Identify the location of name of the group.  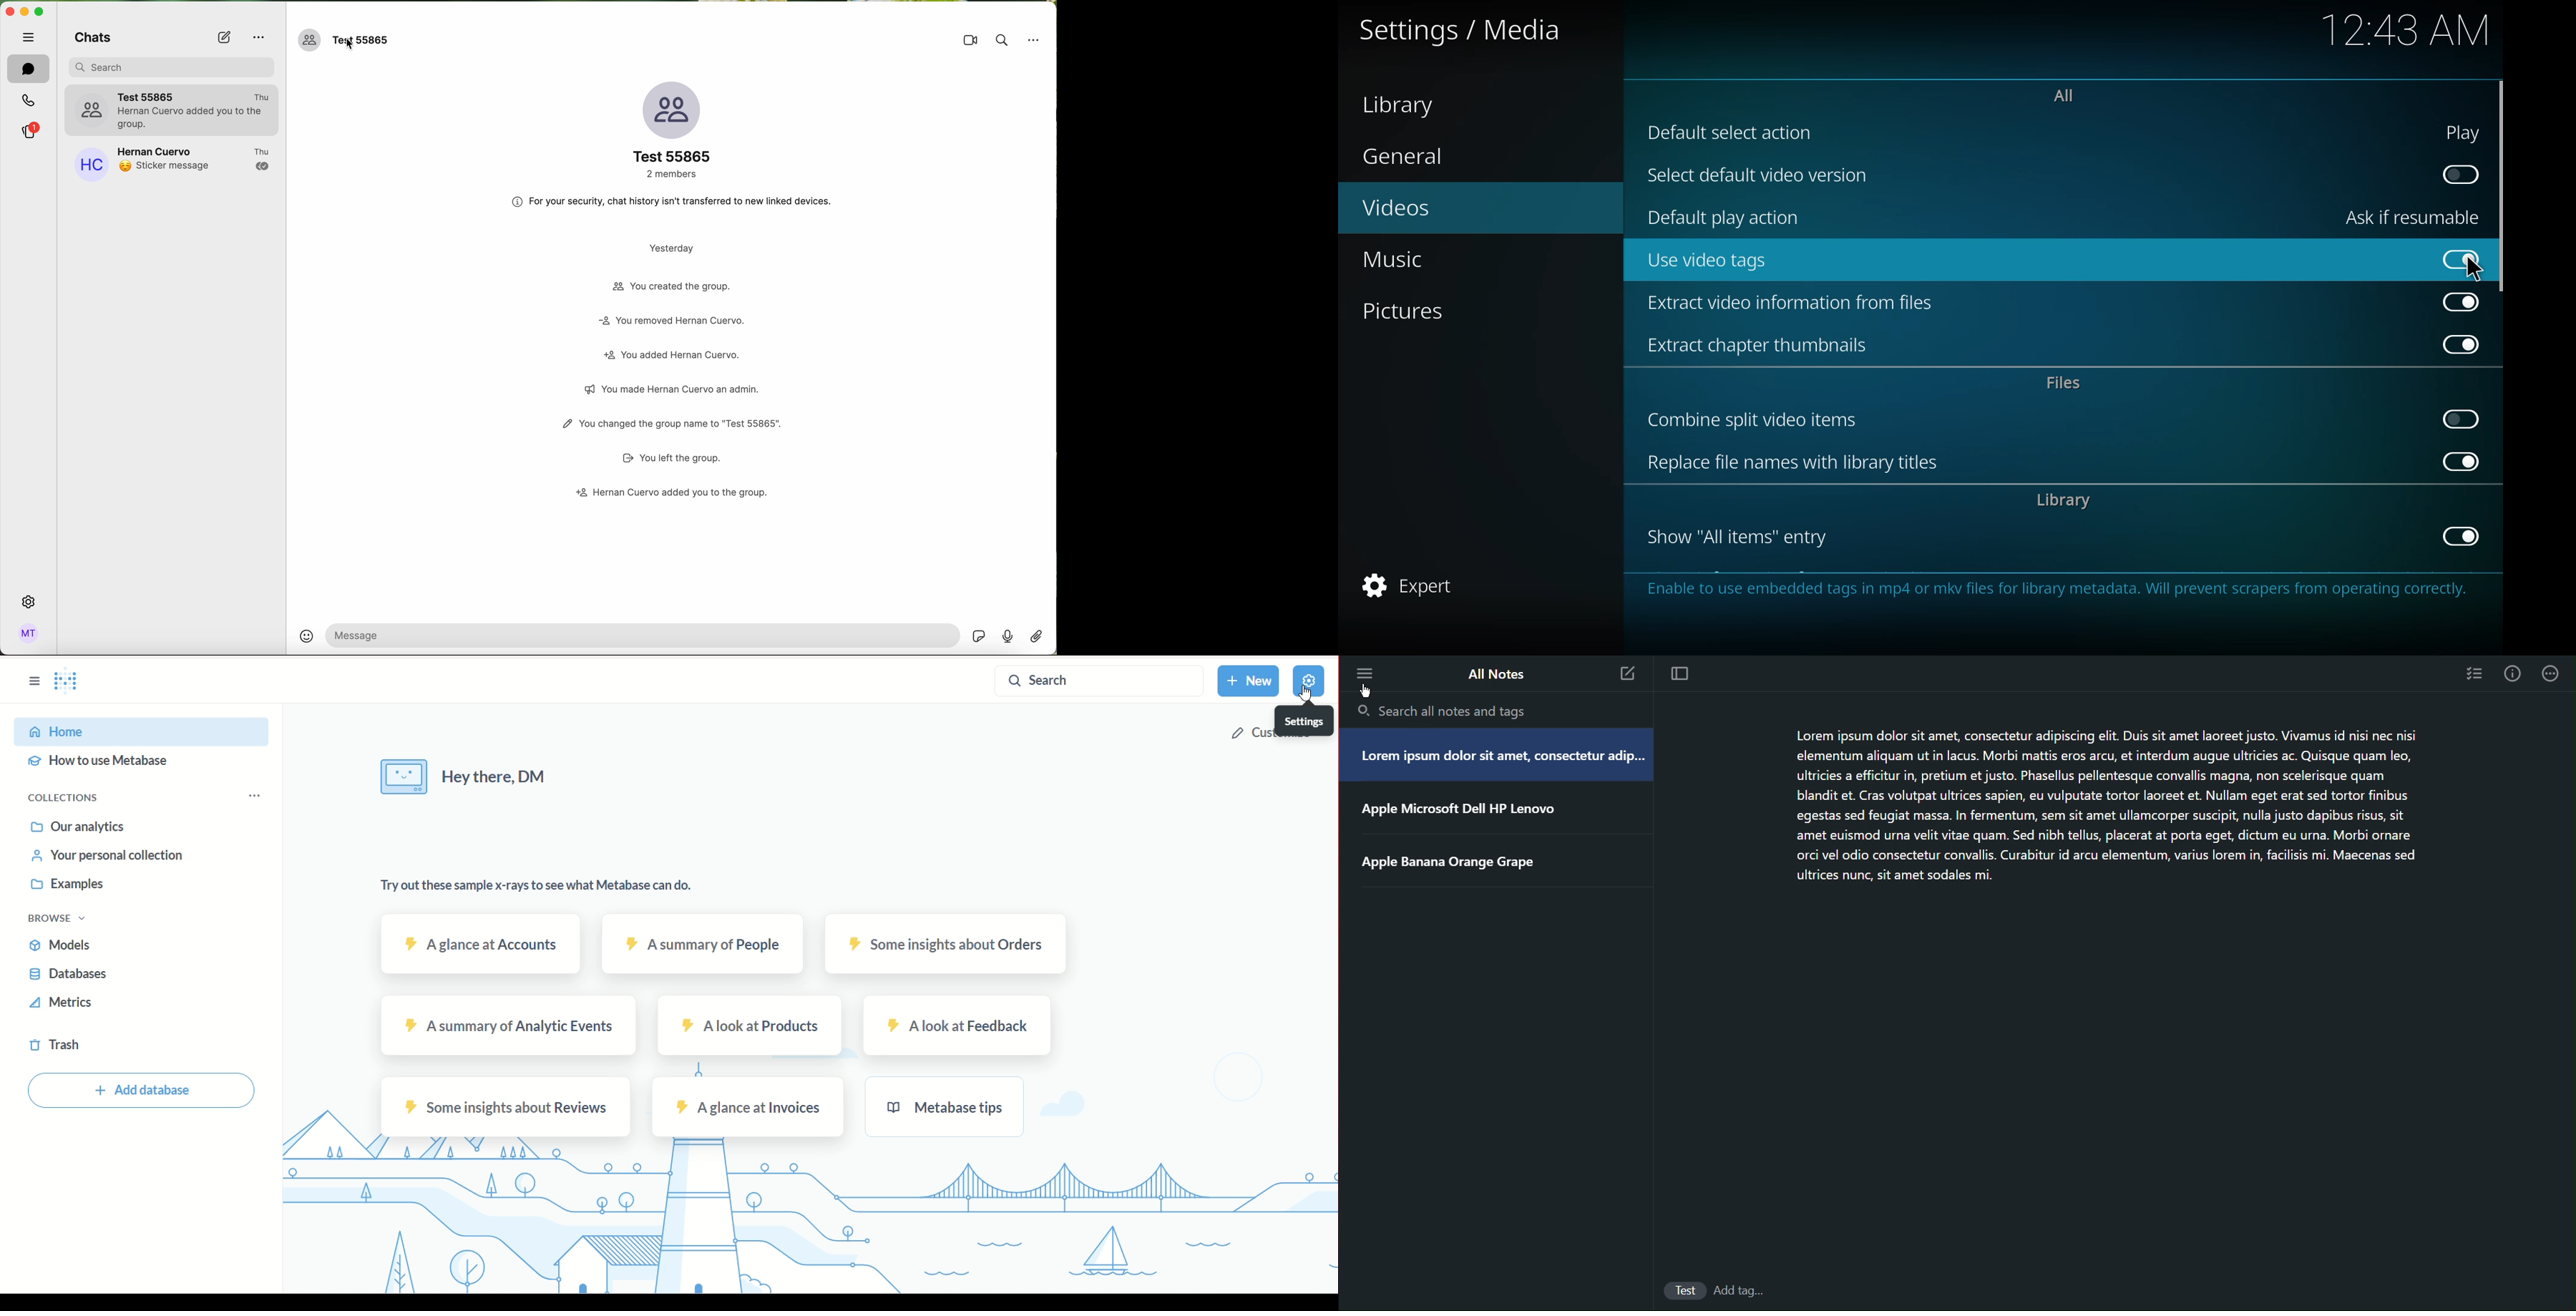
(670, 129).